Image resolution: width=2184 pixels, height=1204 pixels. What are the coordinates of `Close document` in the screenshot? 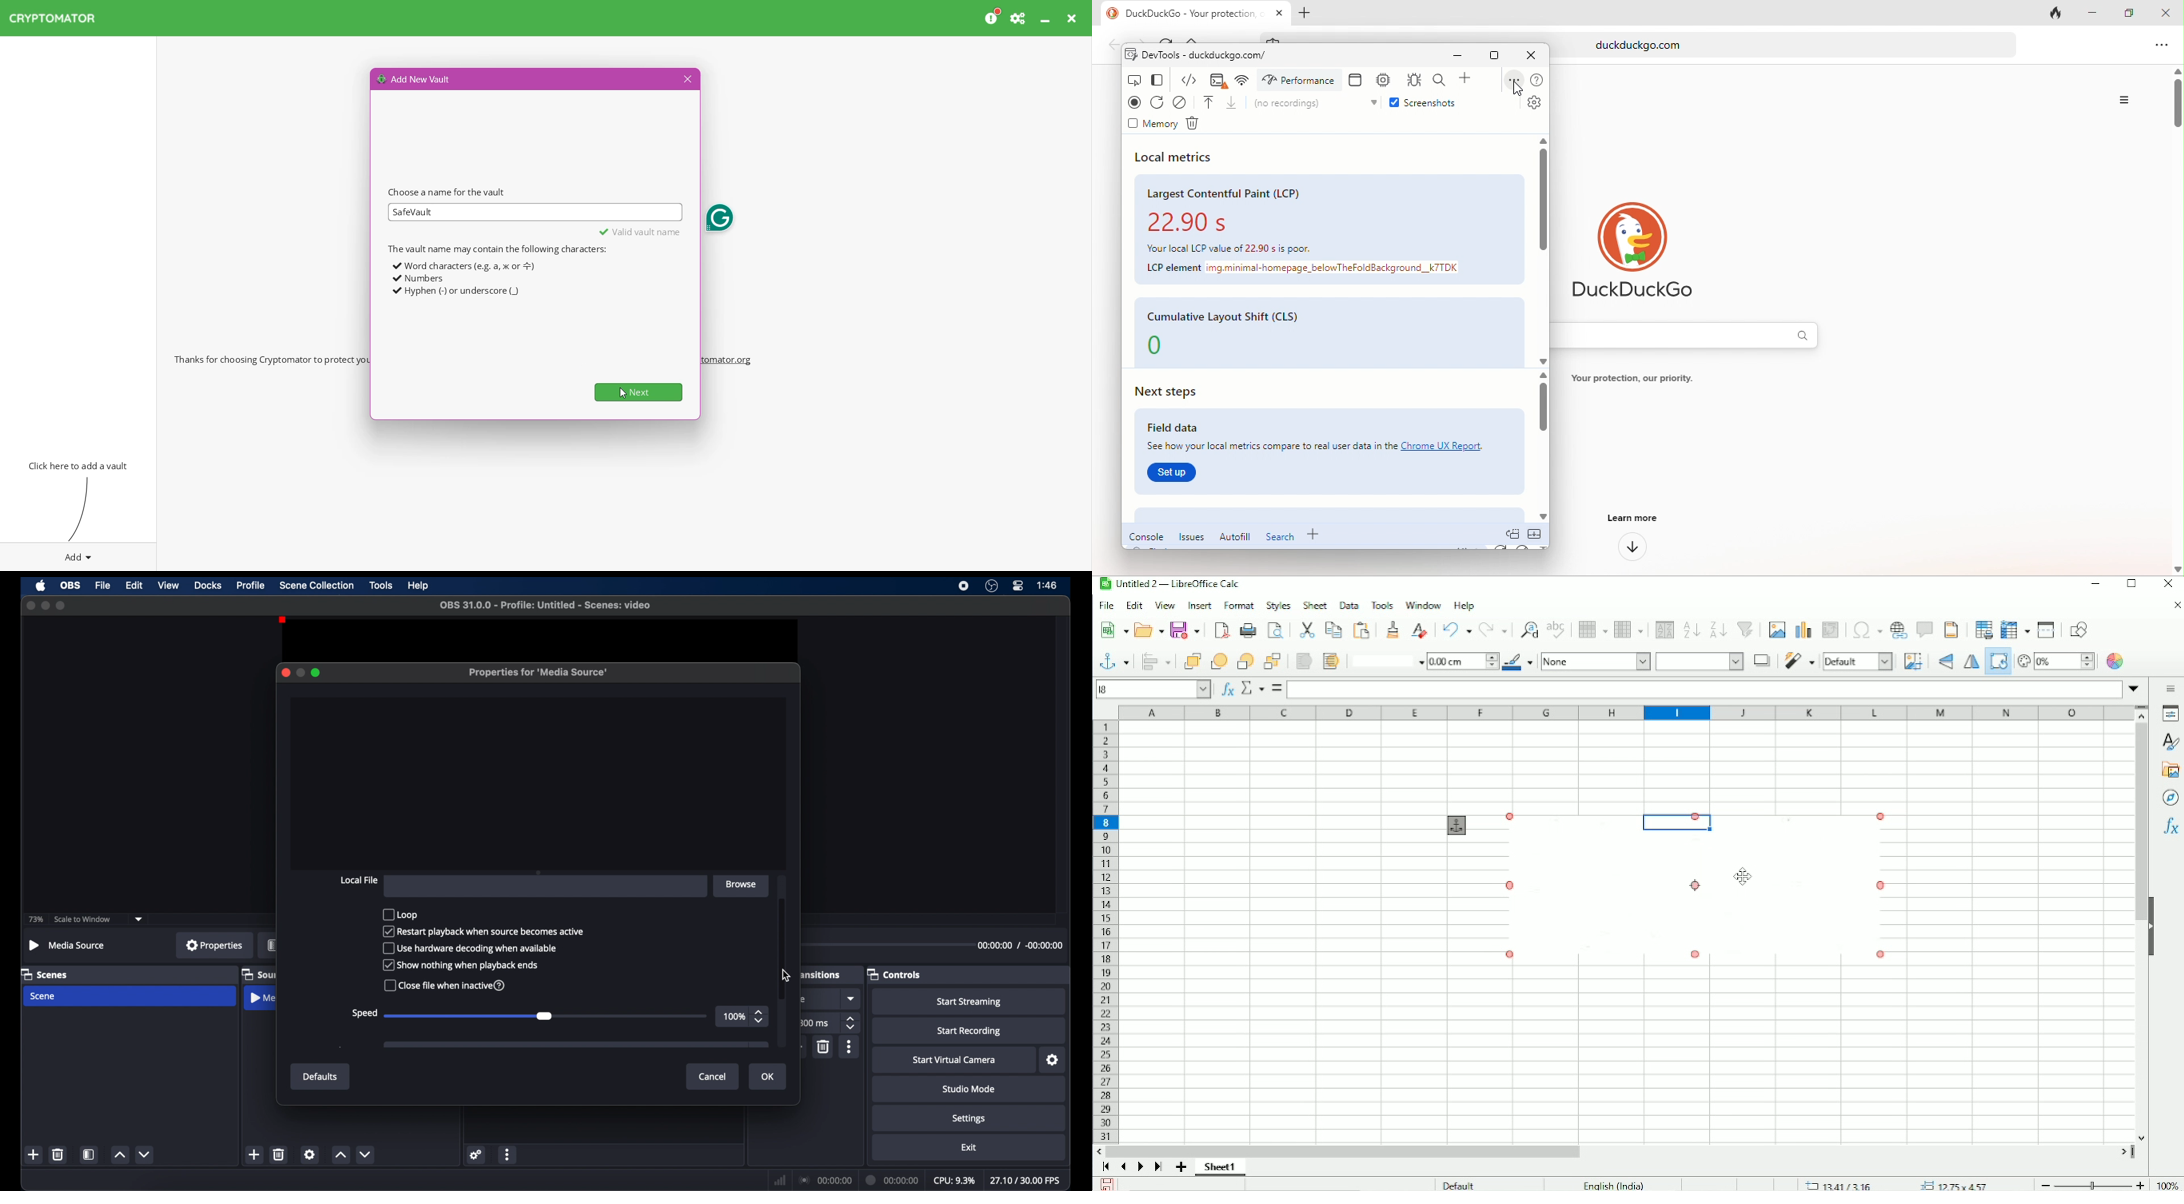 It's located at (2176, 606).